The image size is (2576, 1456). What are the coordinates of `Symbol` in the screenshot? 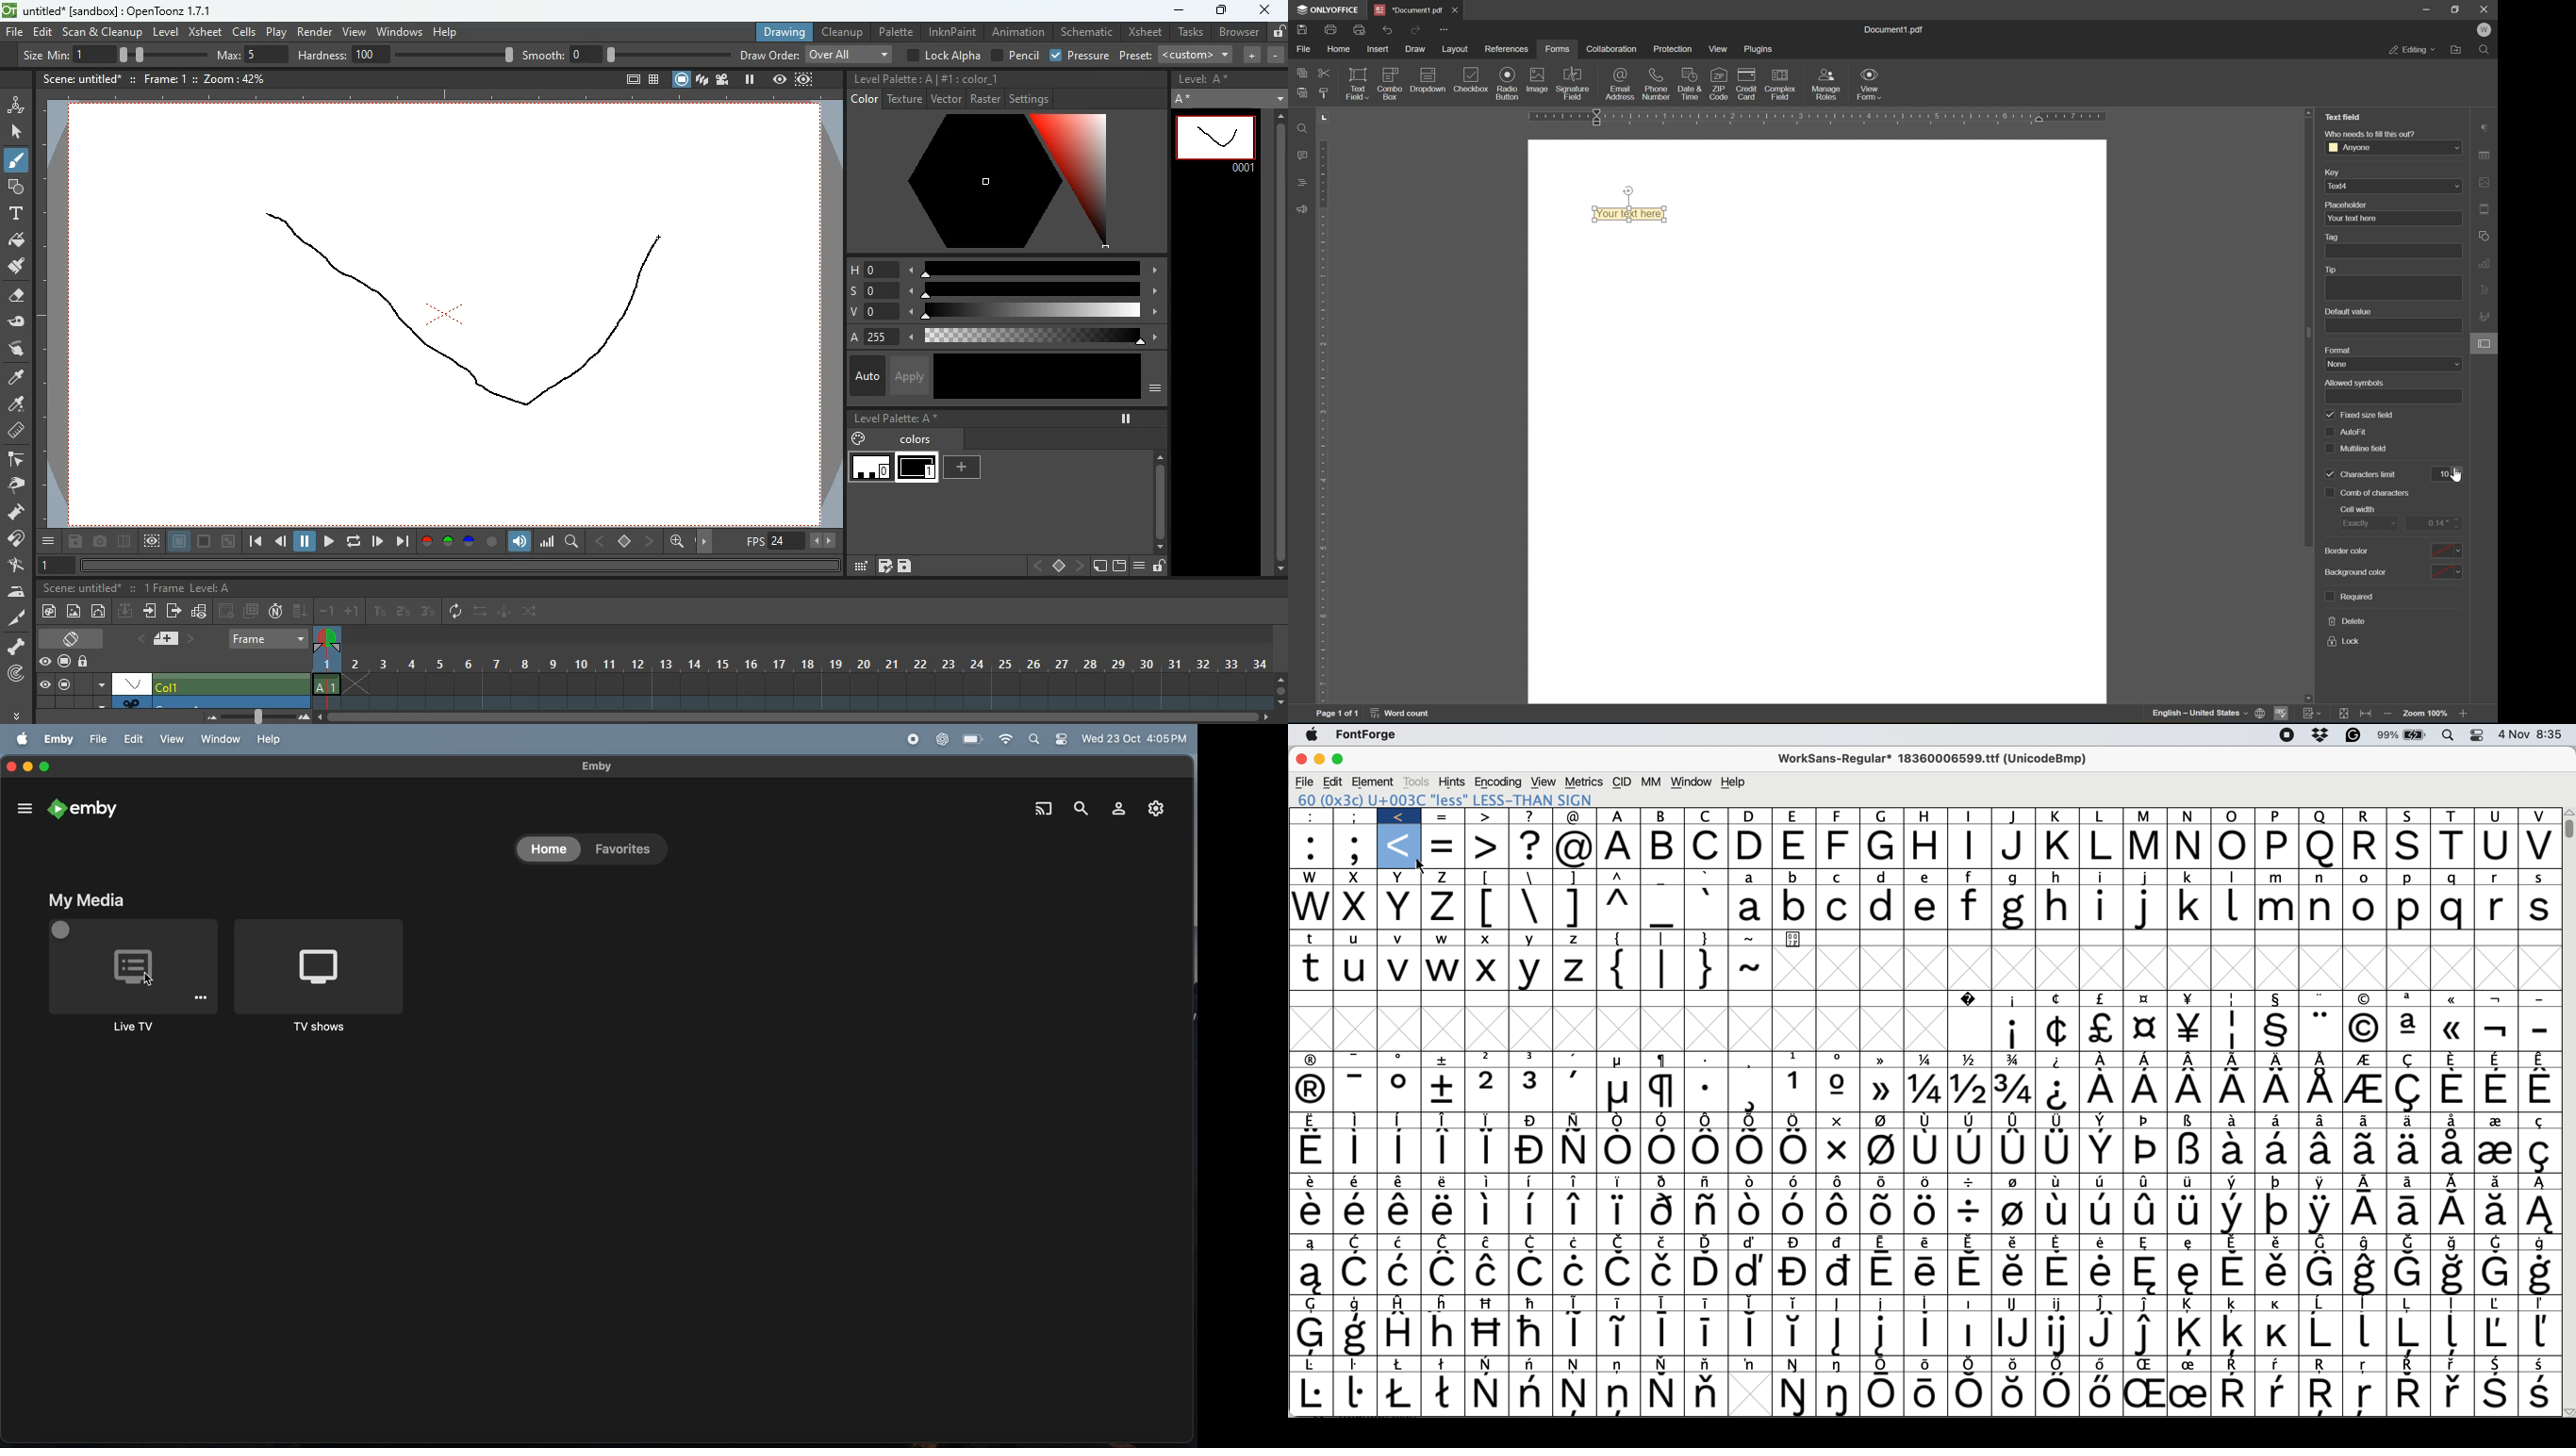 It's located at (1315, 1213).